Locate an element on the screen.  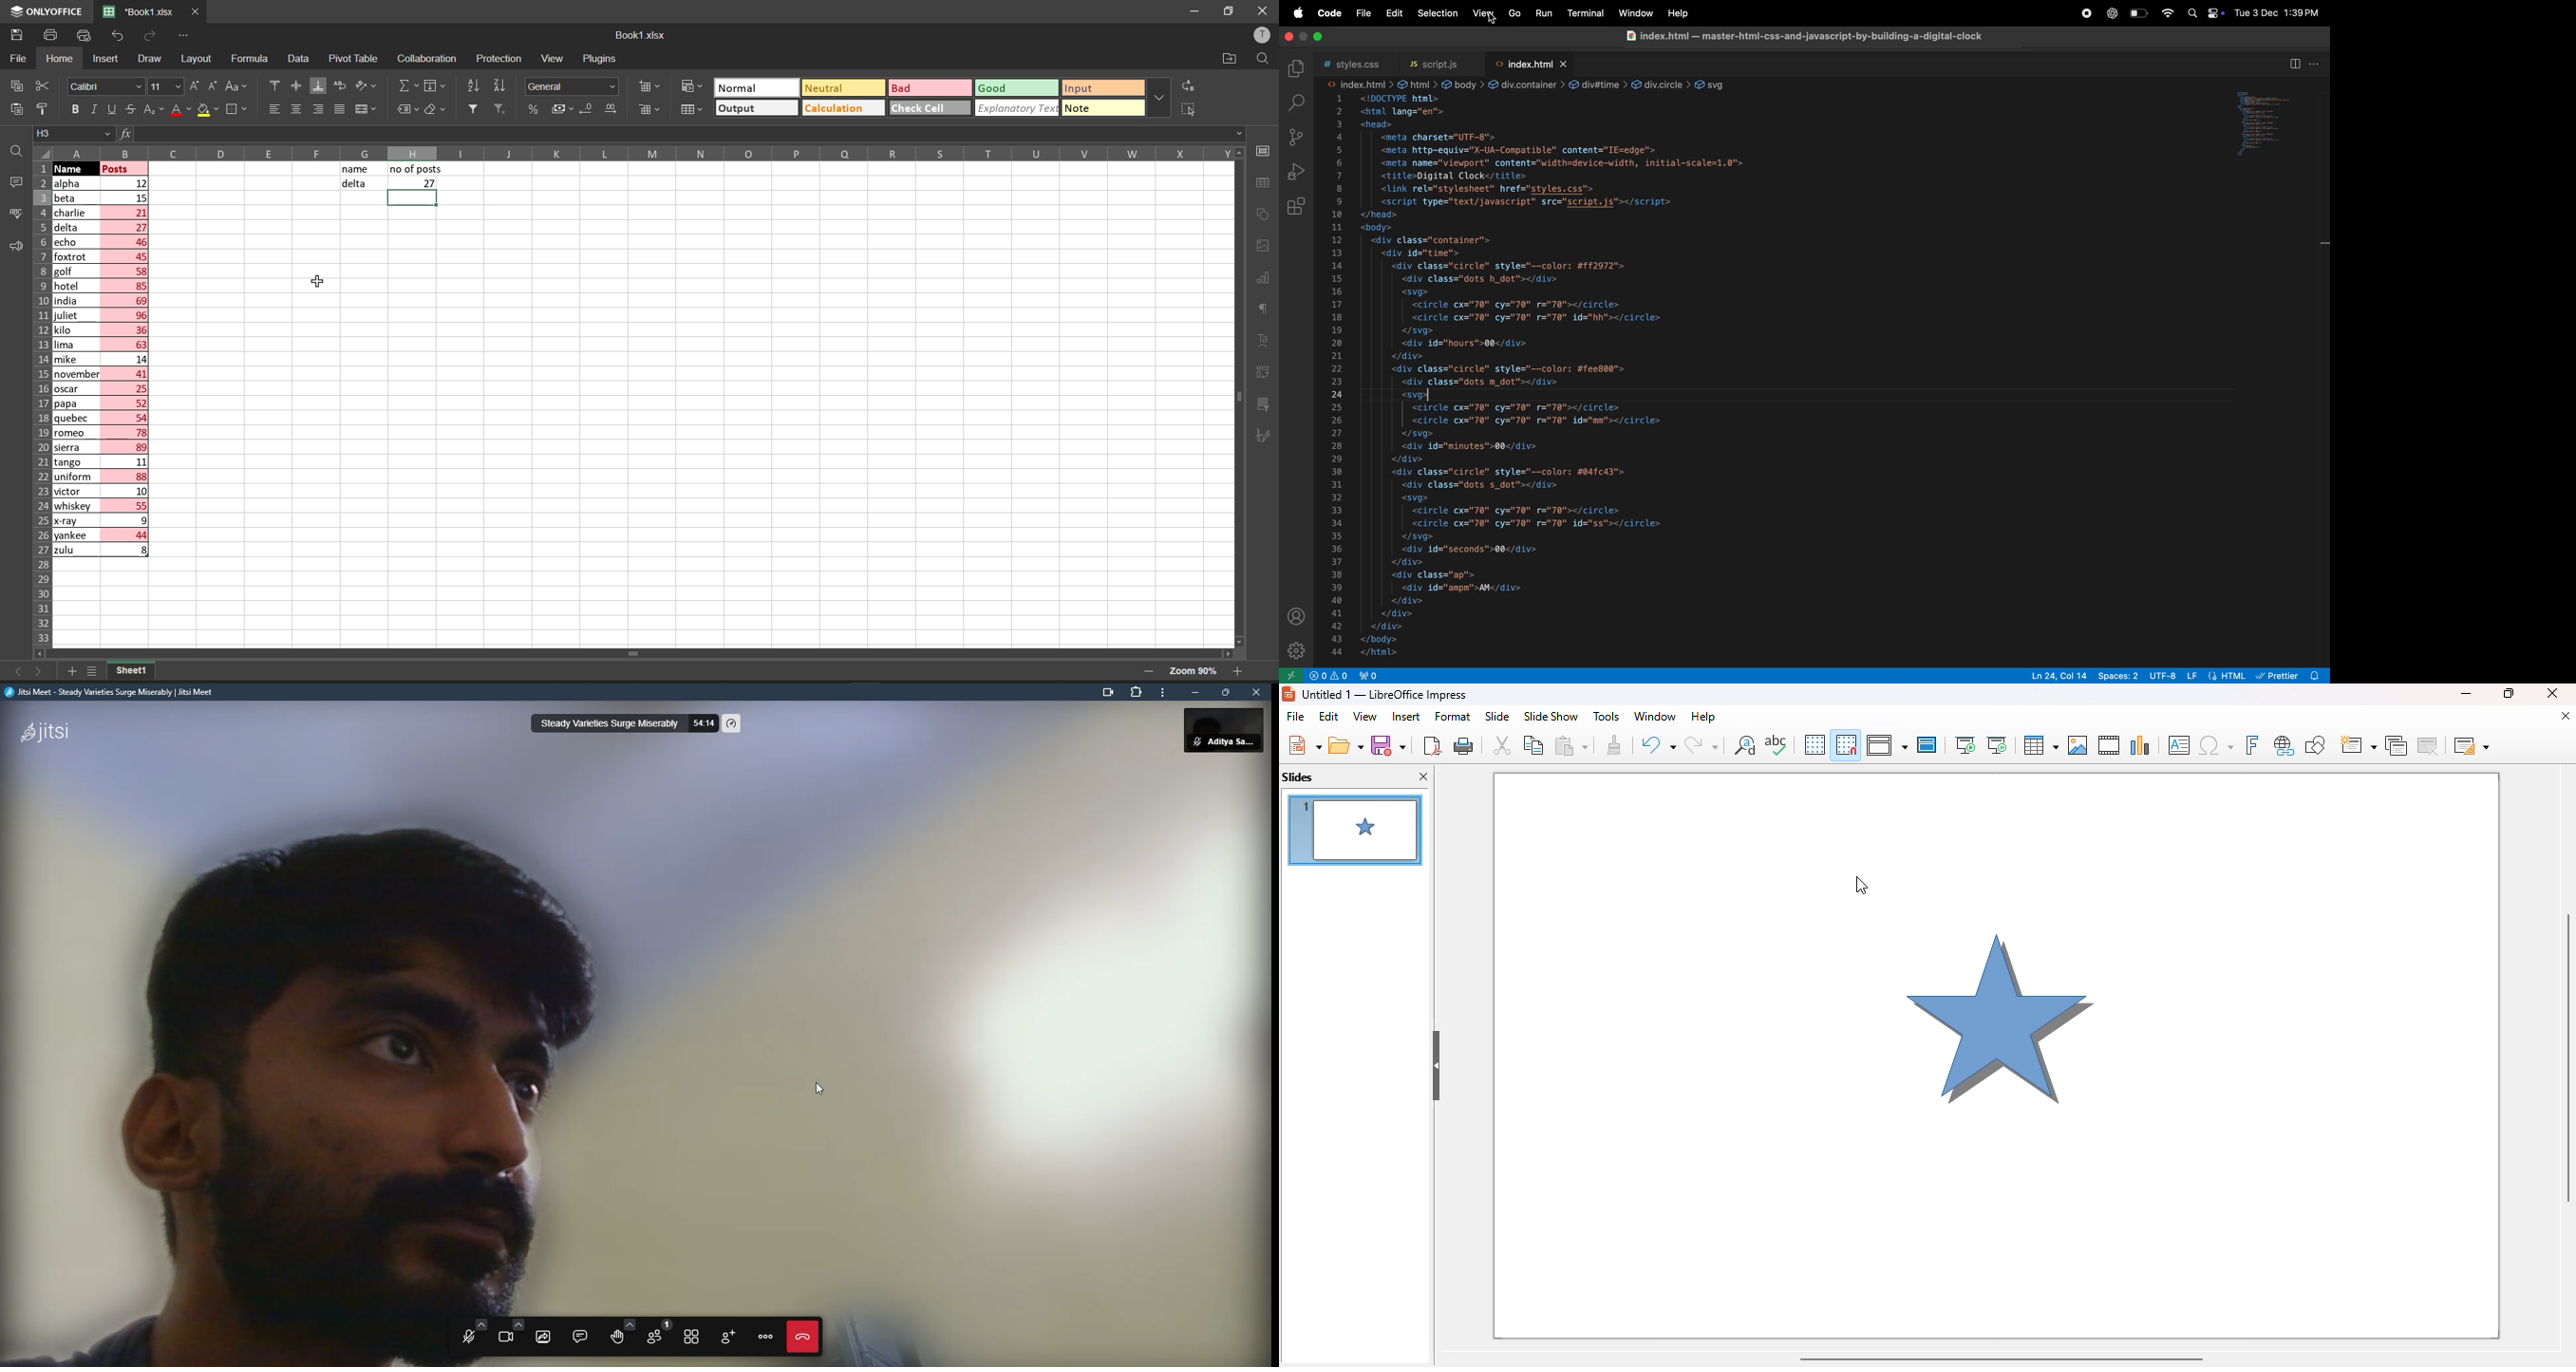
clear filters is located at coordinates (500, 108).